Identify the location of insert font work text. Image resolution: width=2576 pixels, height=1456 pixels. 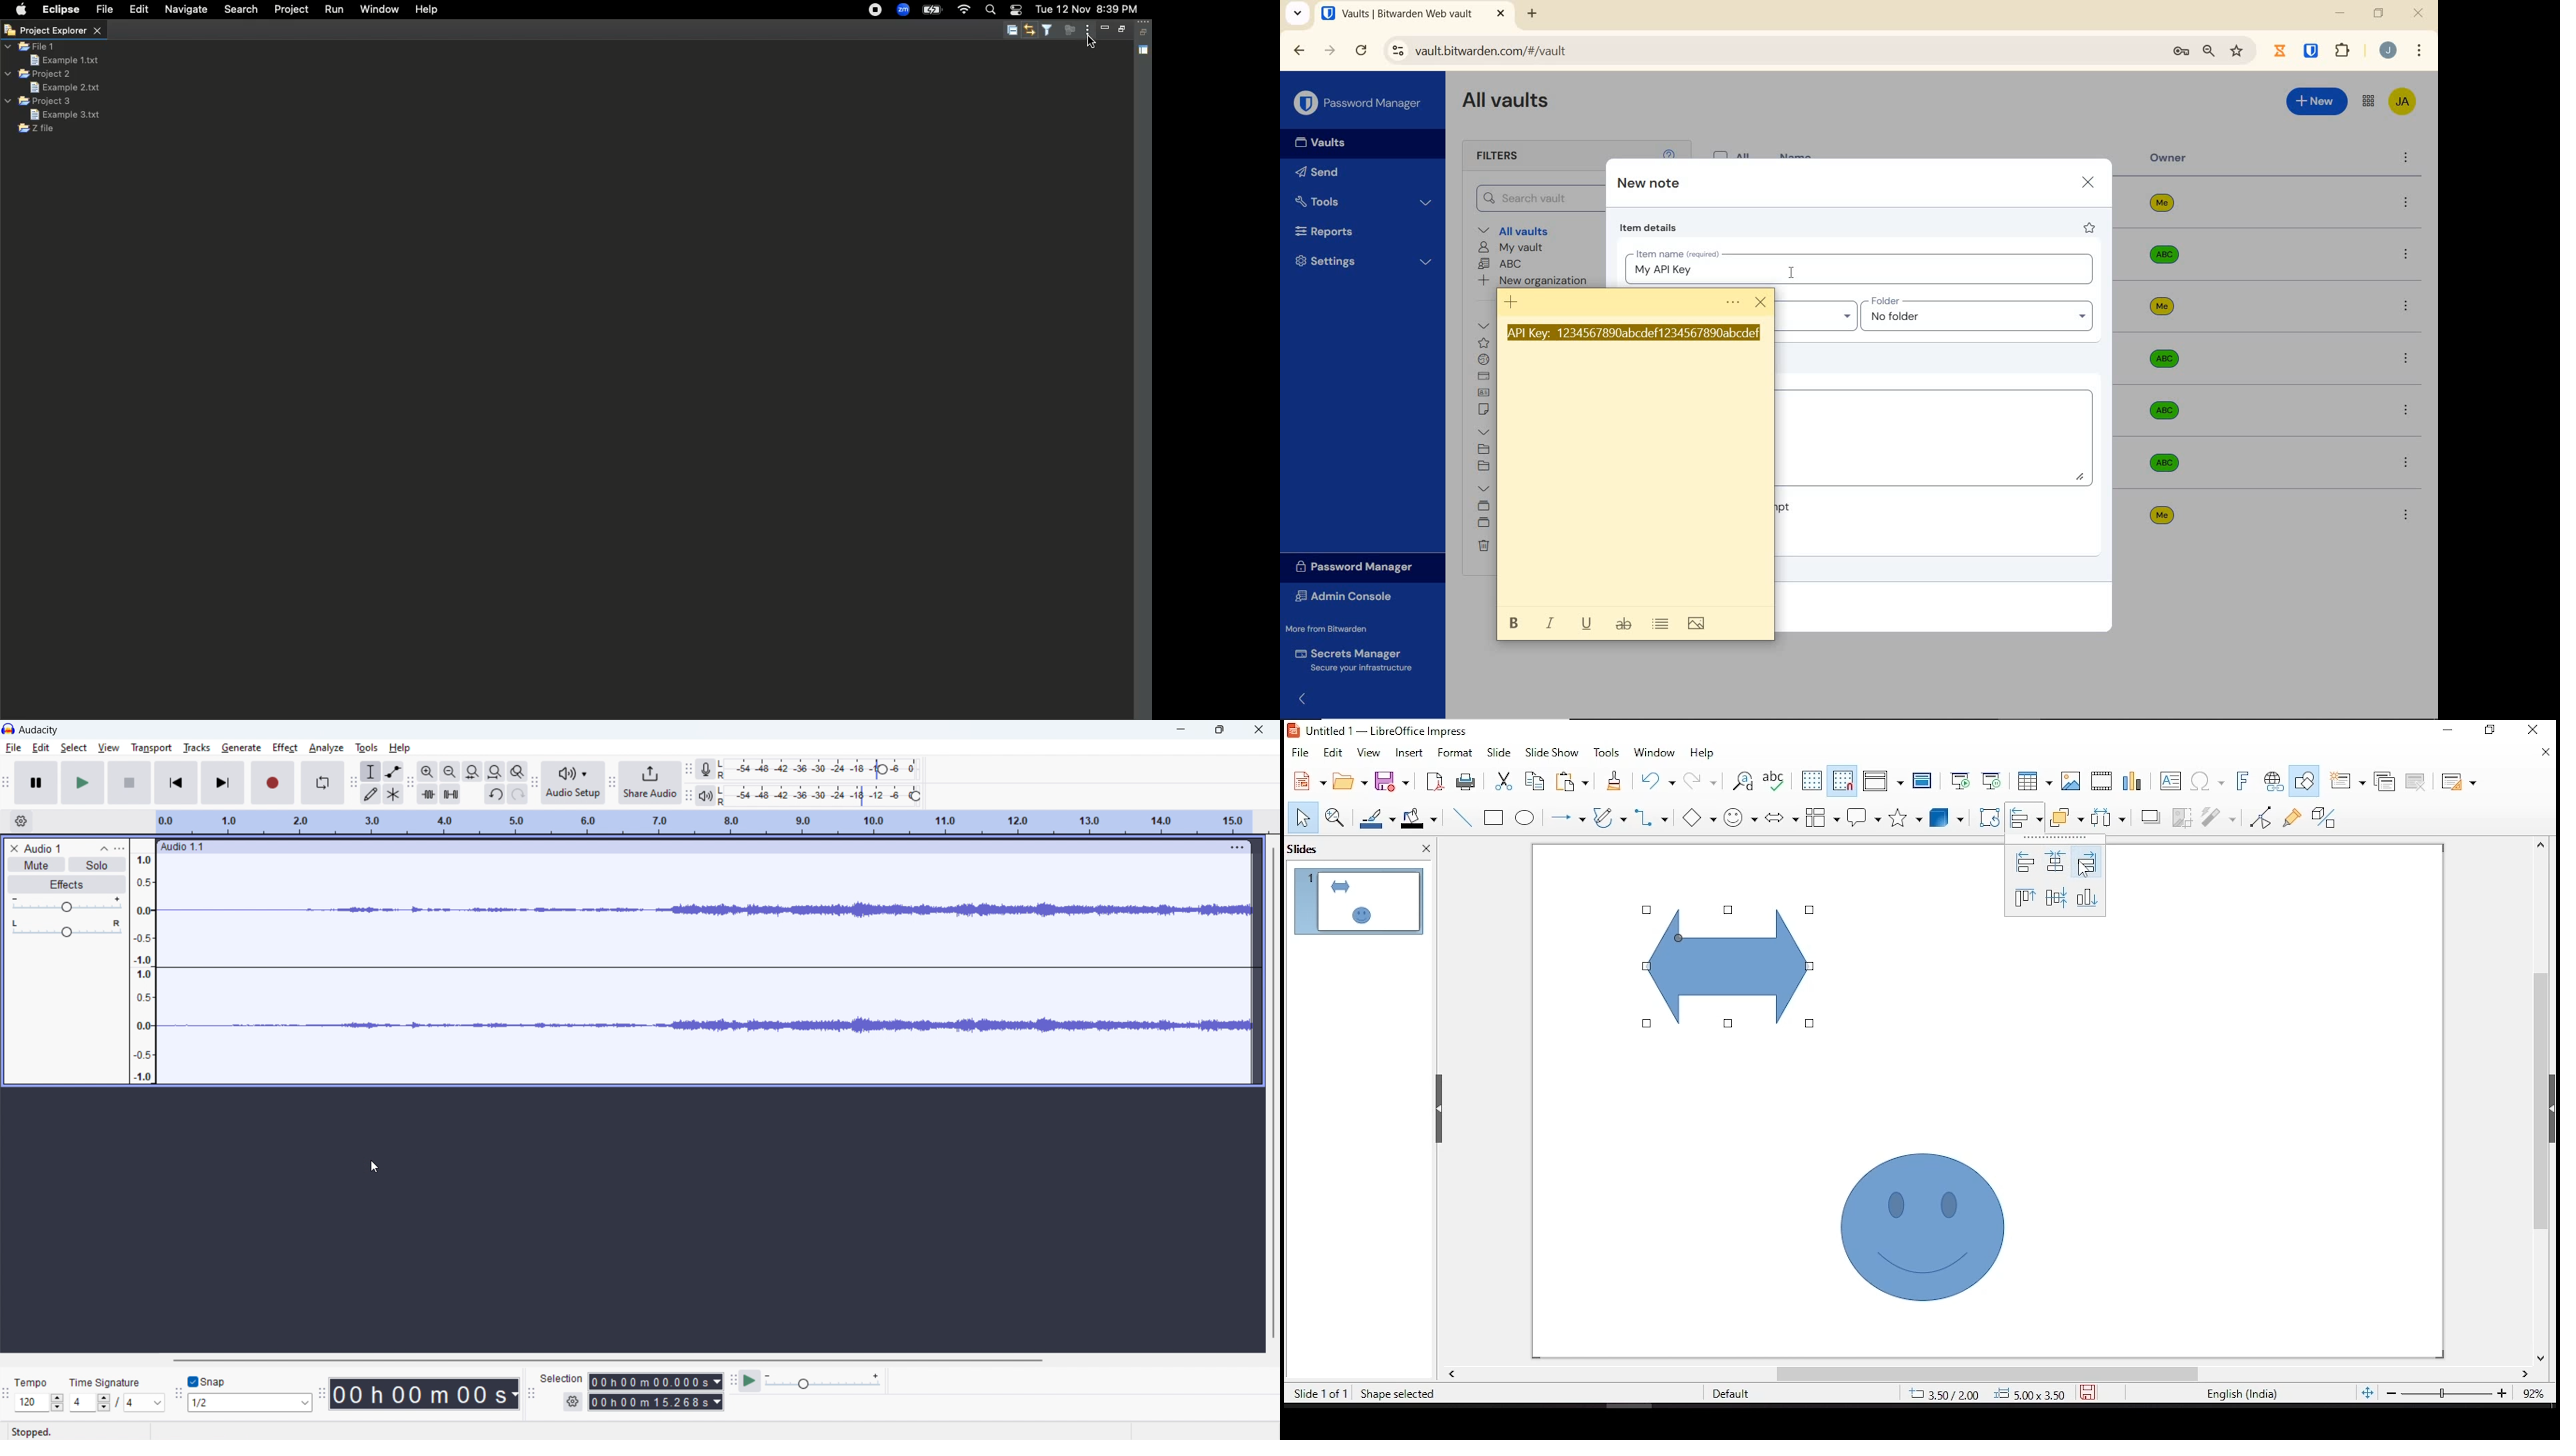
(2239, 783).